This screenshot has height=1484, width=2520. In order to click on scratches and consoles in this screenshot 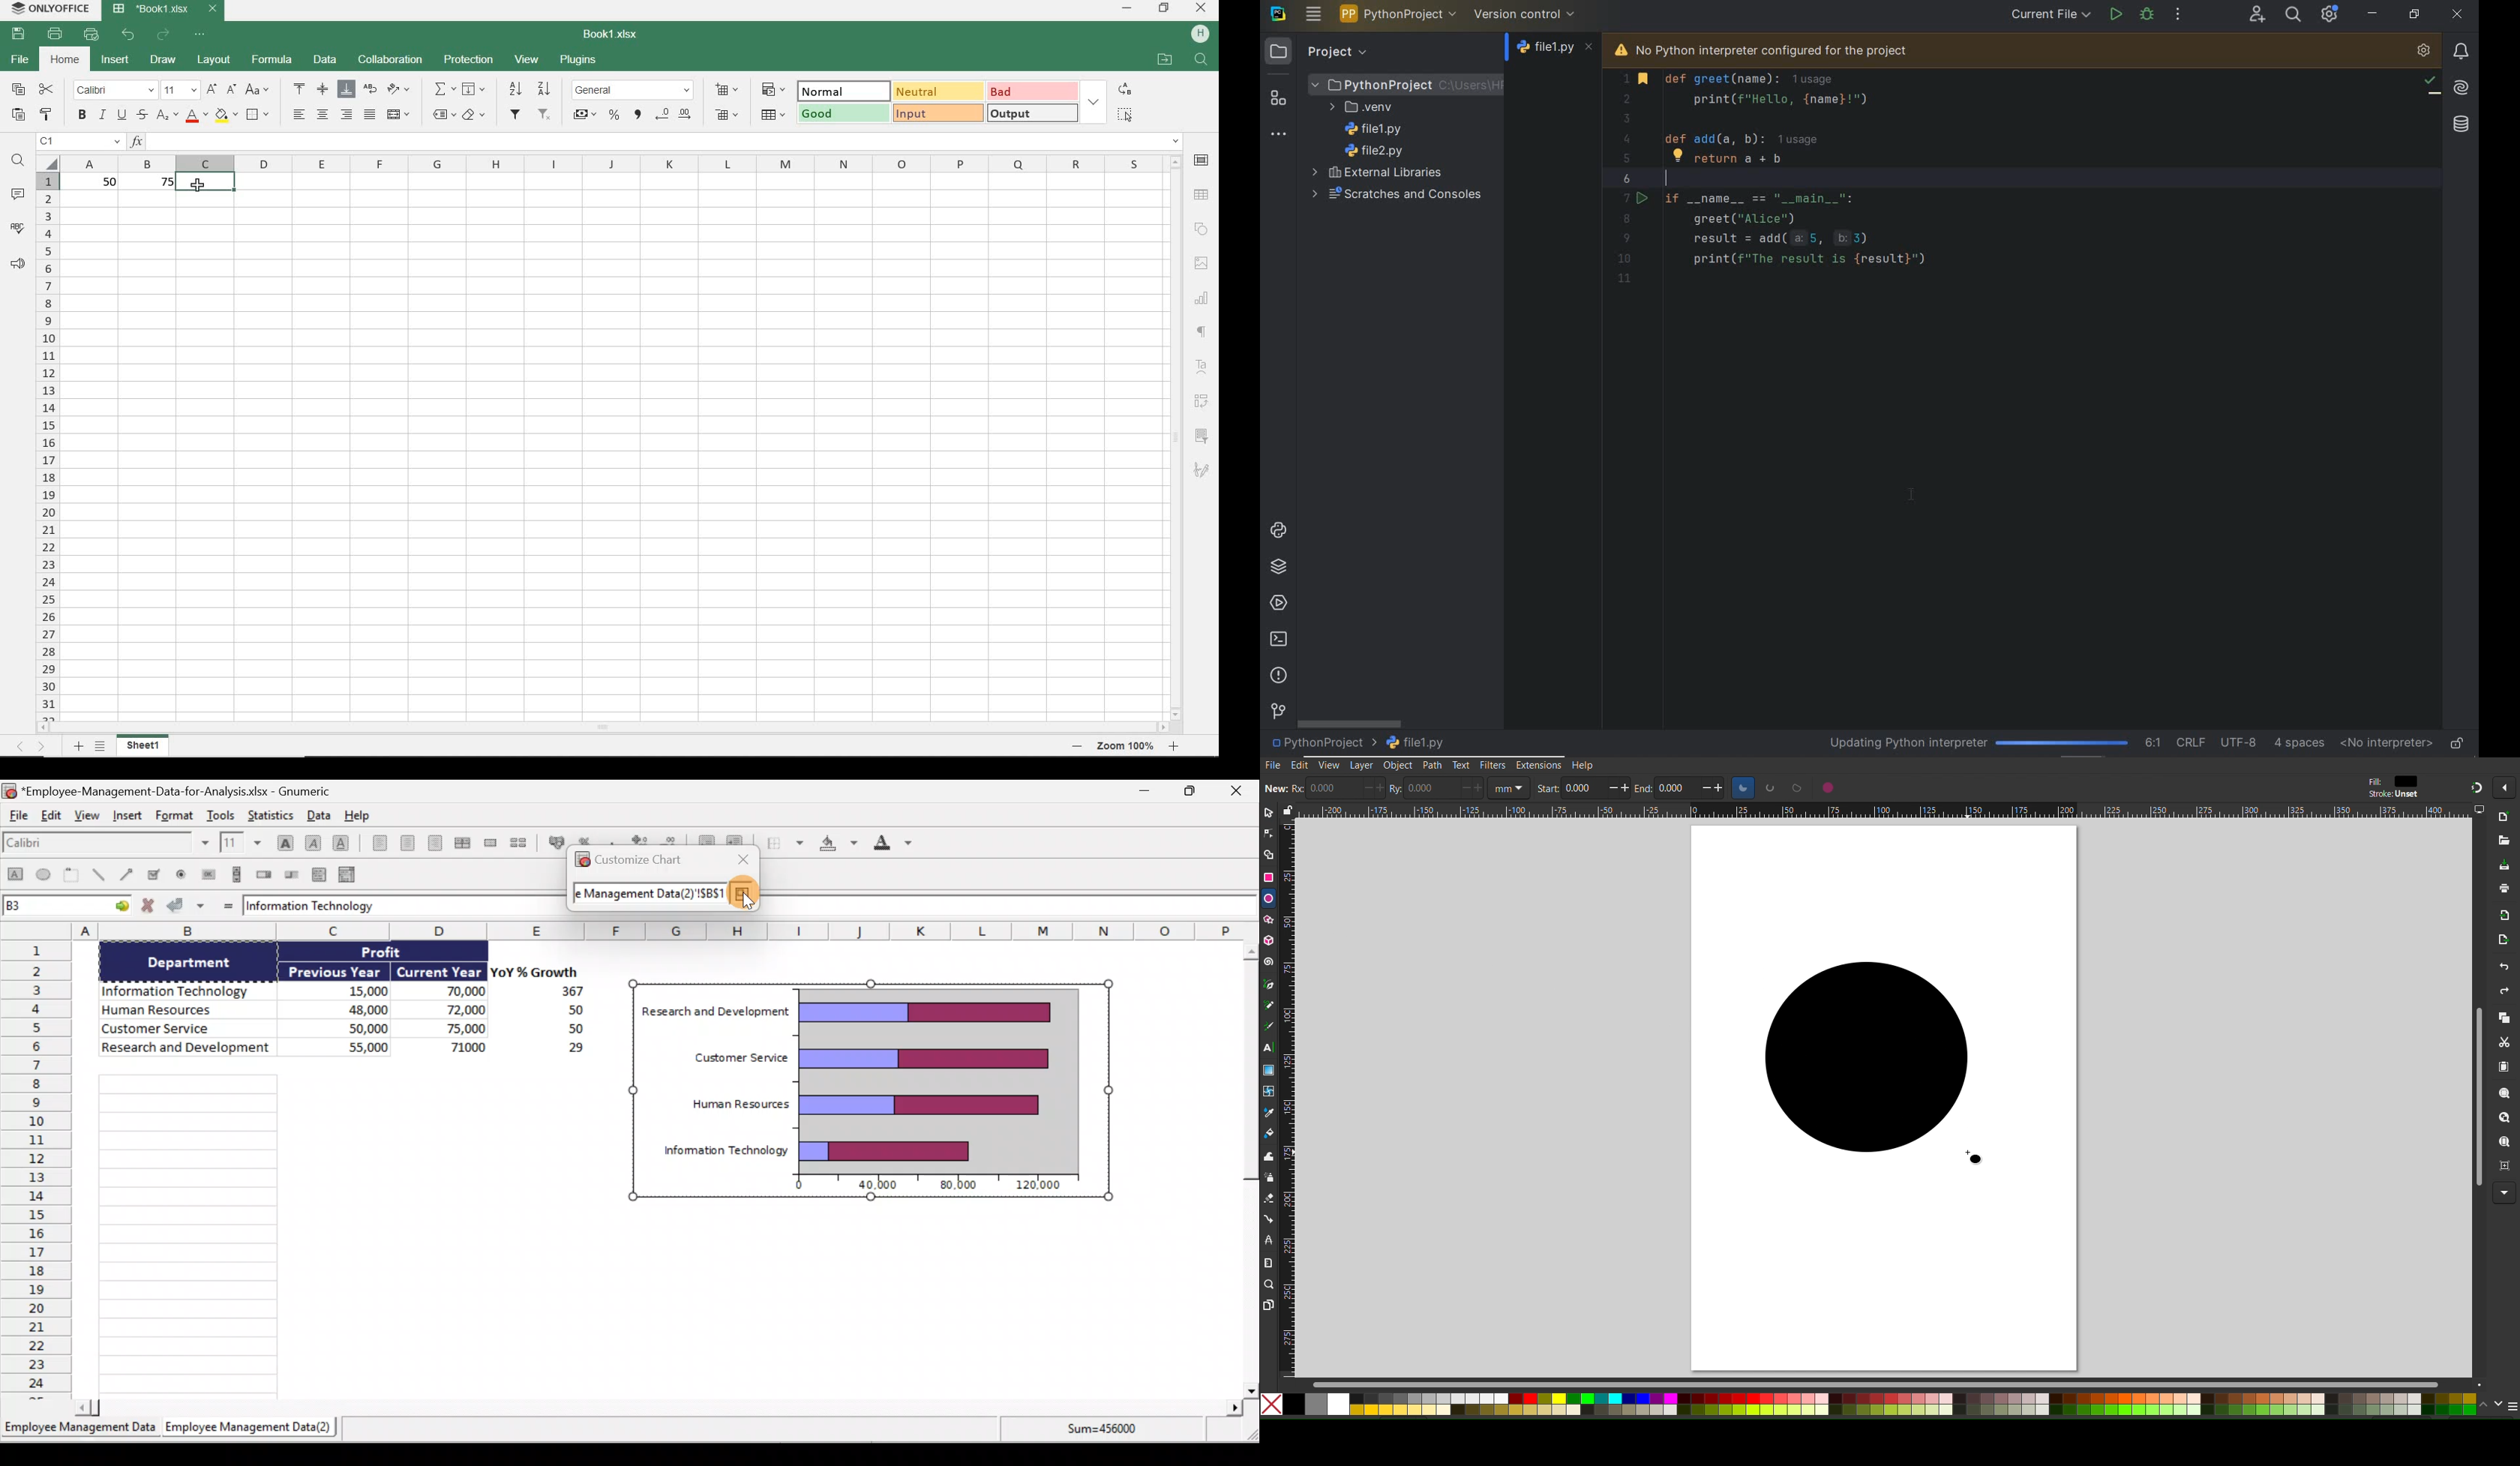, I will do `click(1393, 173)`.